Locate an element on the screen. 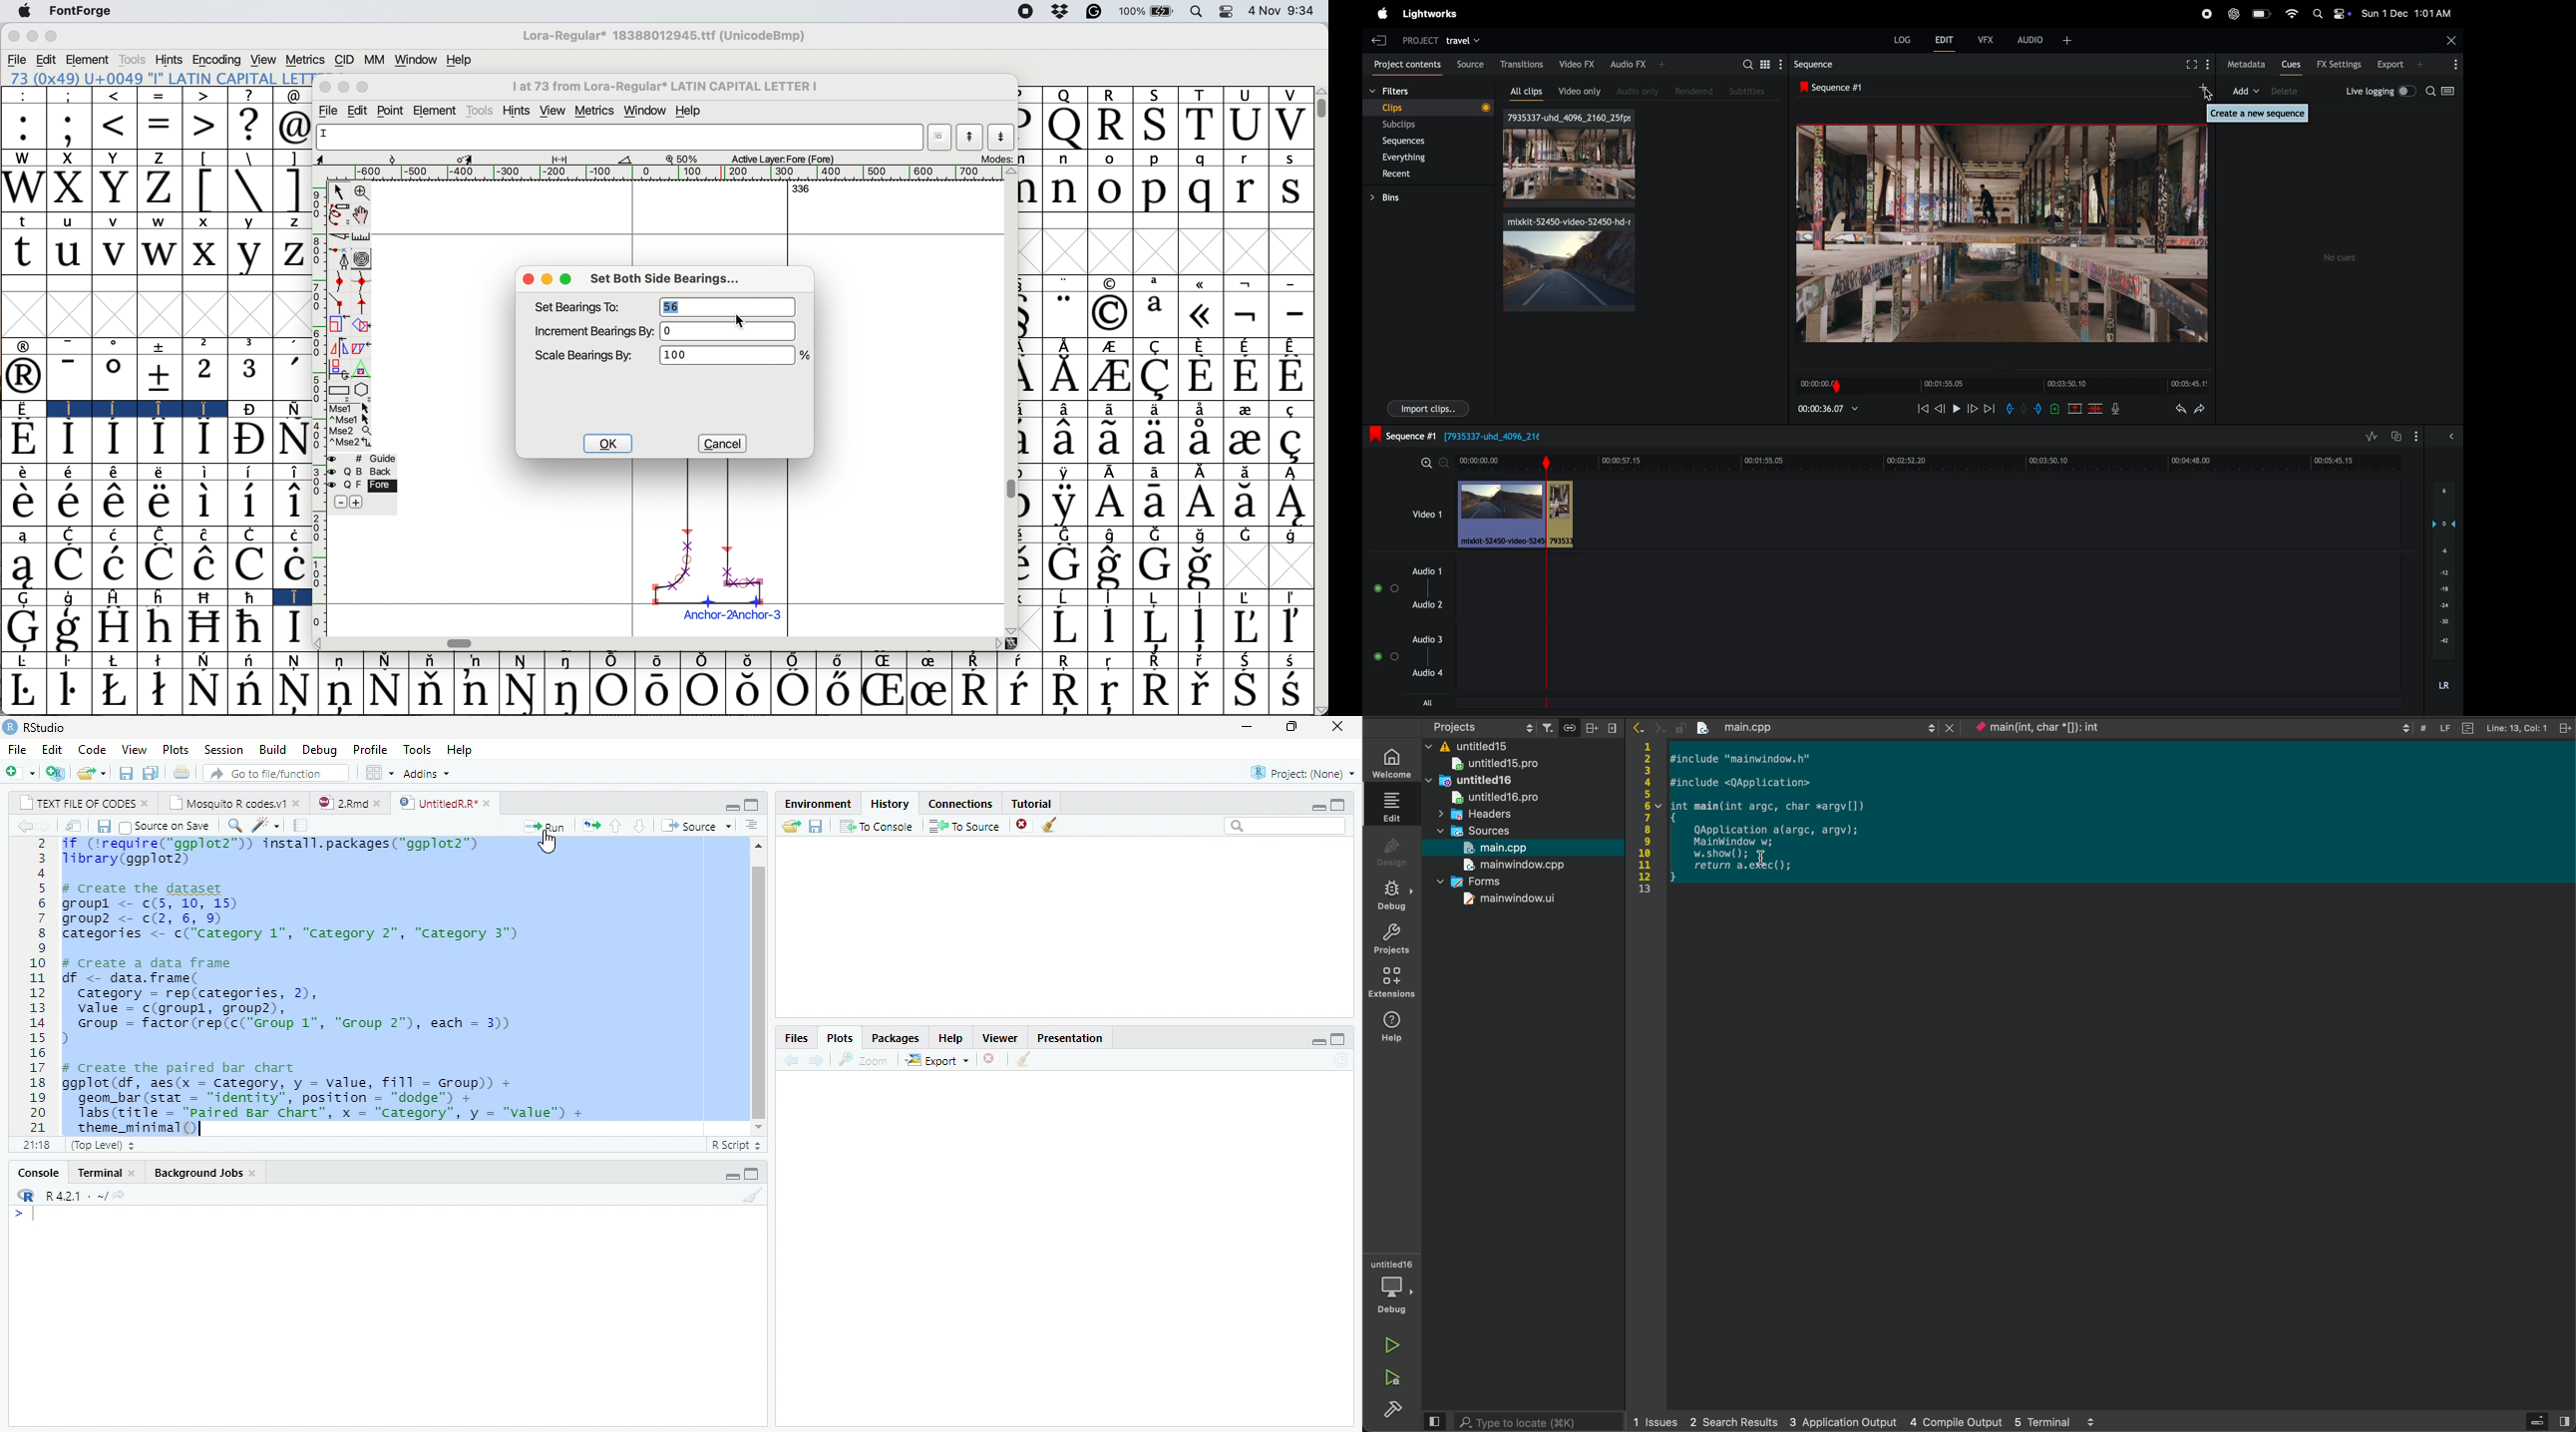 The width and height of the screenshot is (2576, 1456). rotate the selection is located at coordinates (361, 325).